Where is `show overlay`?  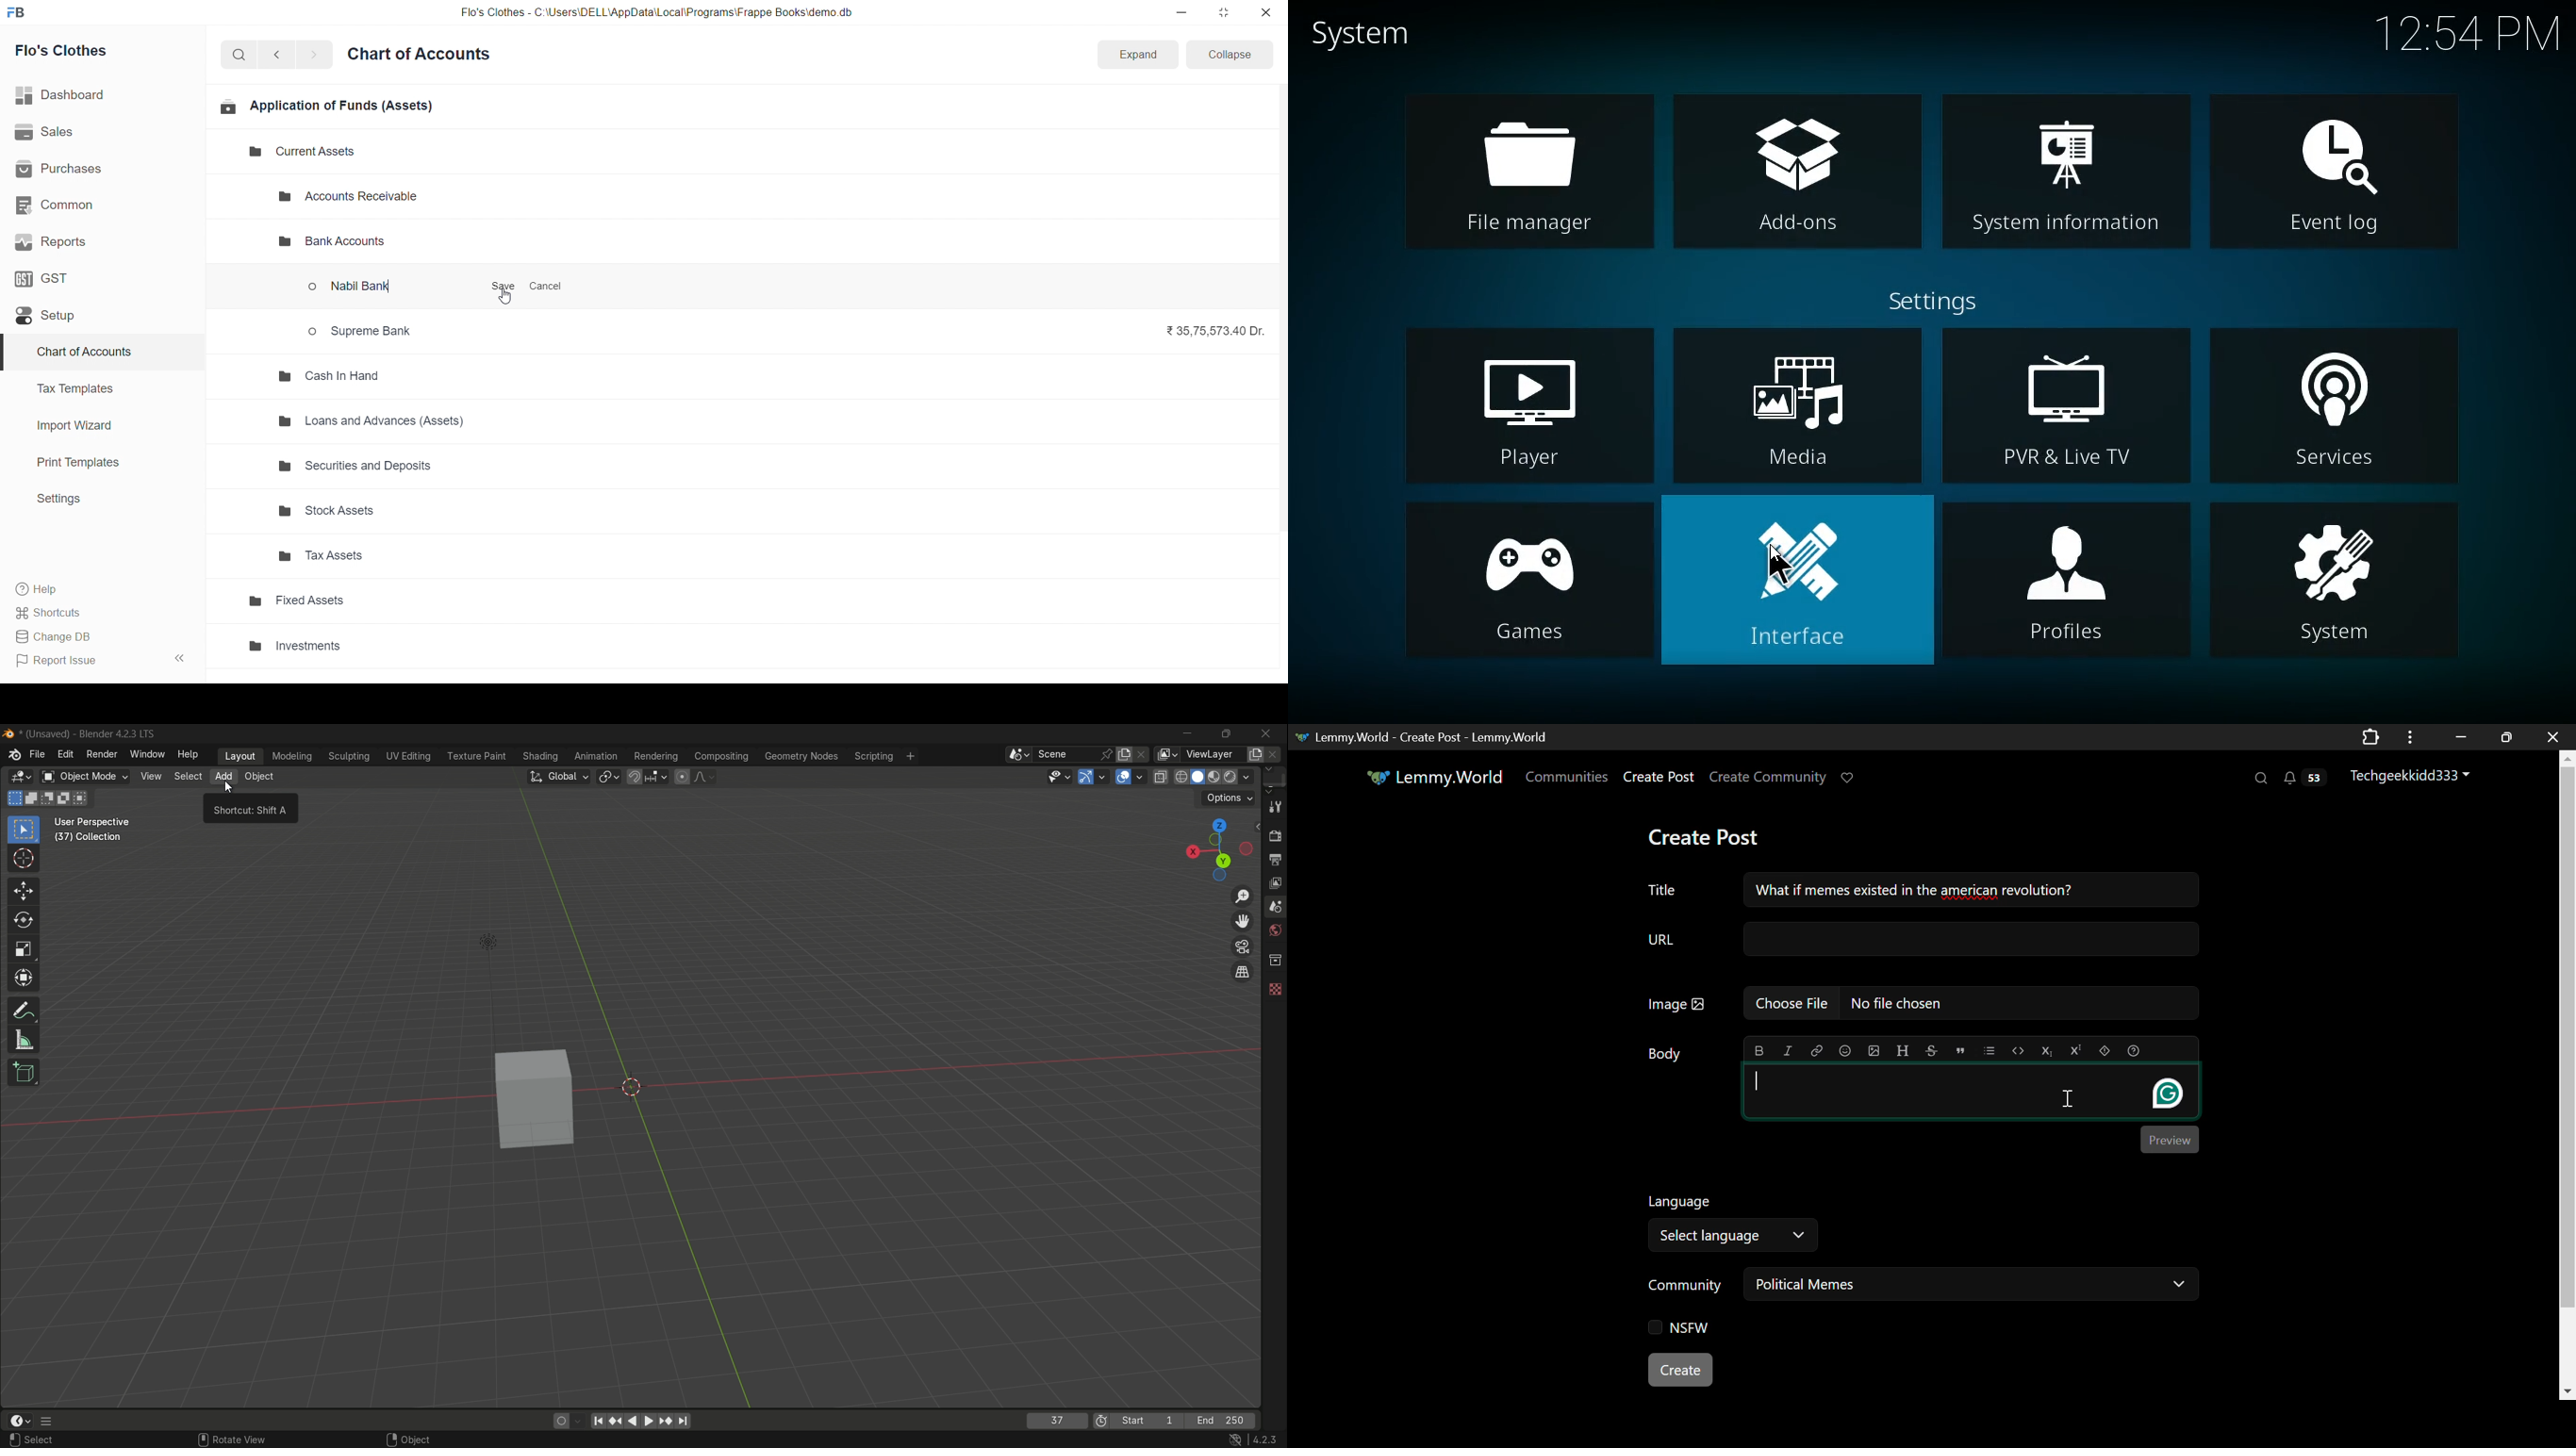
show overlay is located at coordinates (1124, 777).